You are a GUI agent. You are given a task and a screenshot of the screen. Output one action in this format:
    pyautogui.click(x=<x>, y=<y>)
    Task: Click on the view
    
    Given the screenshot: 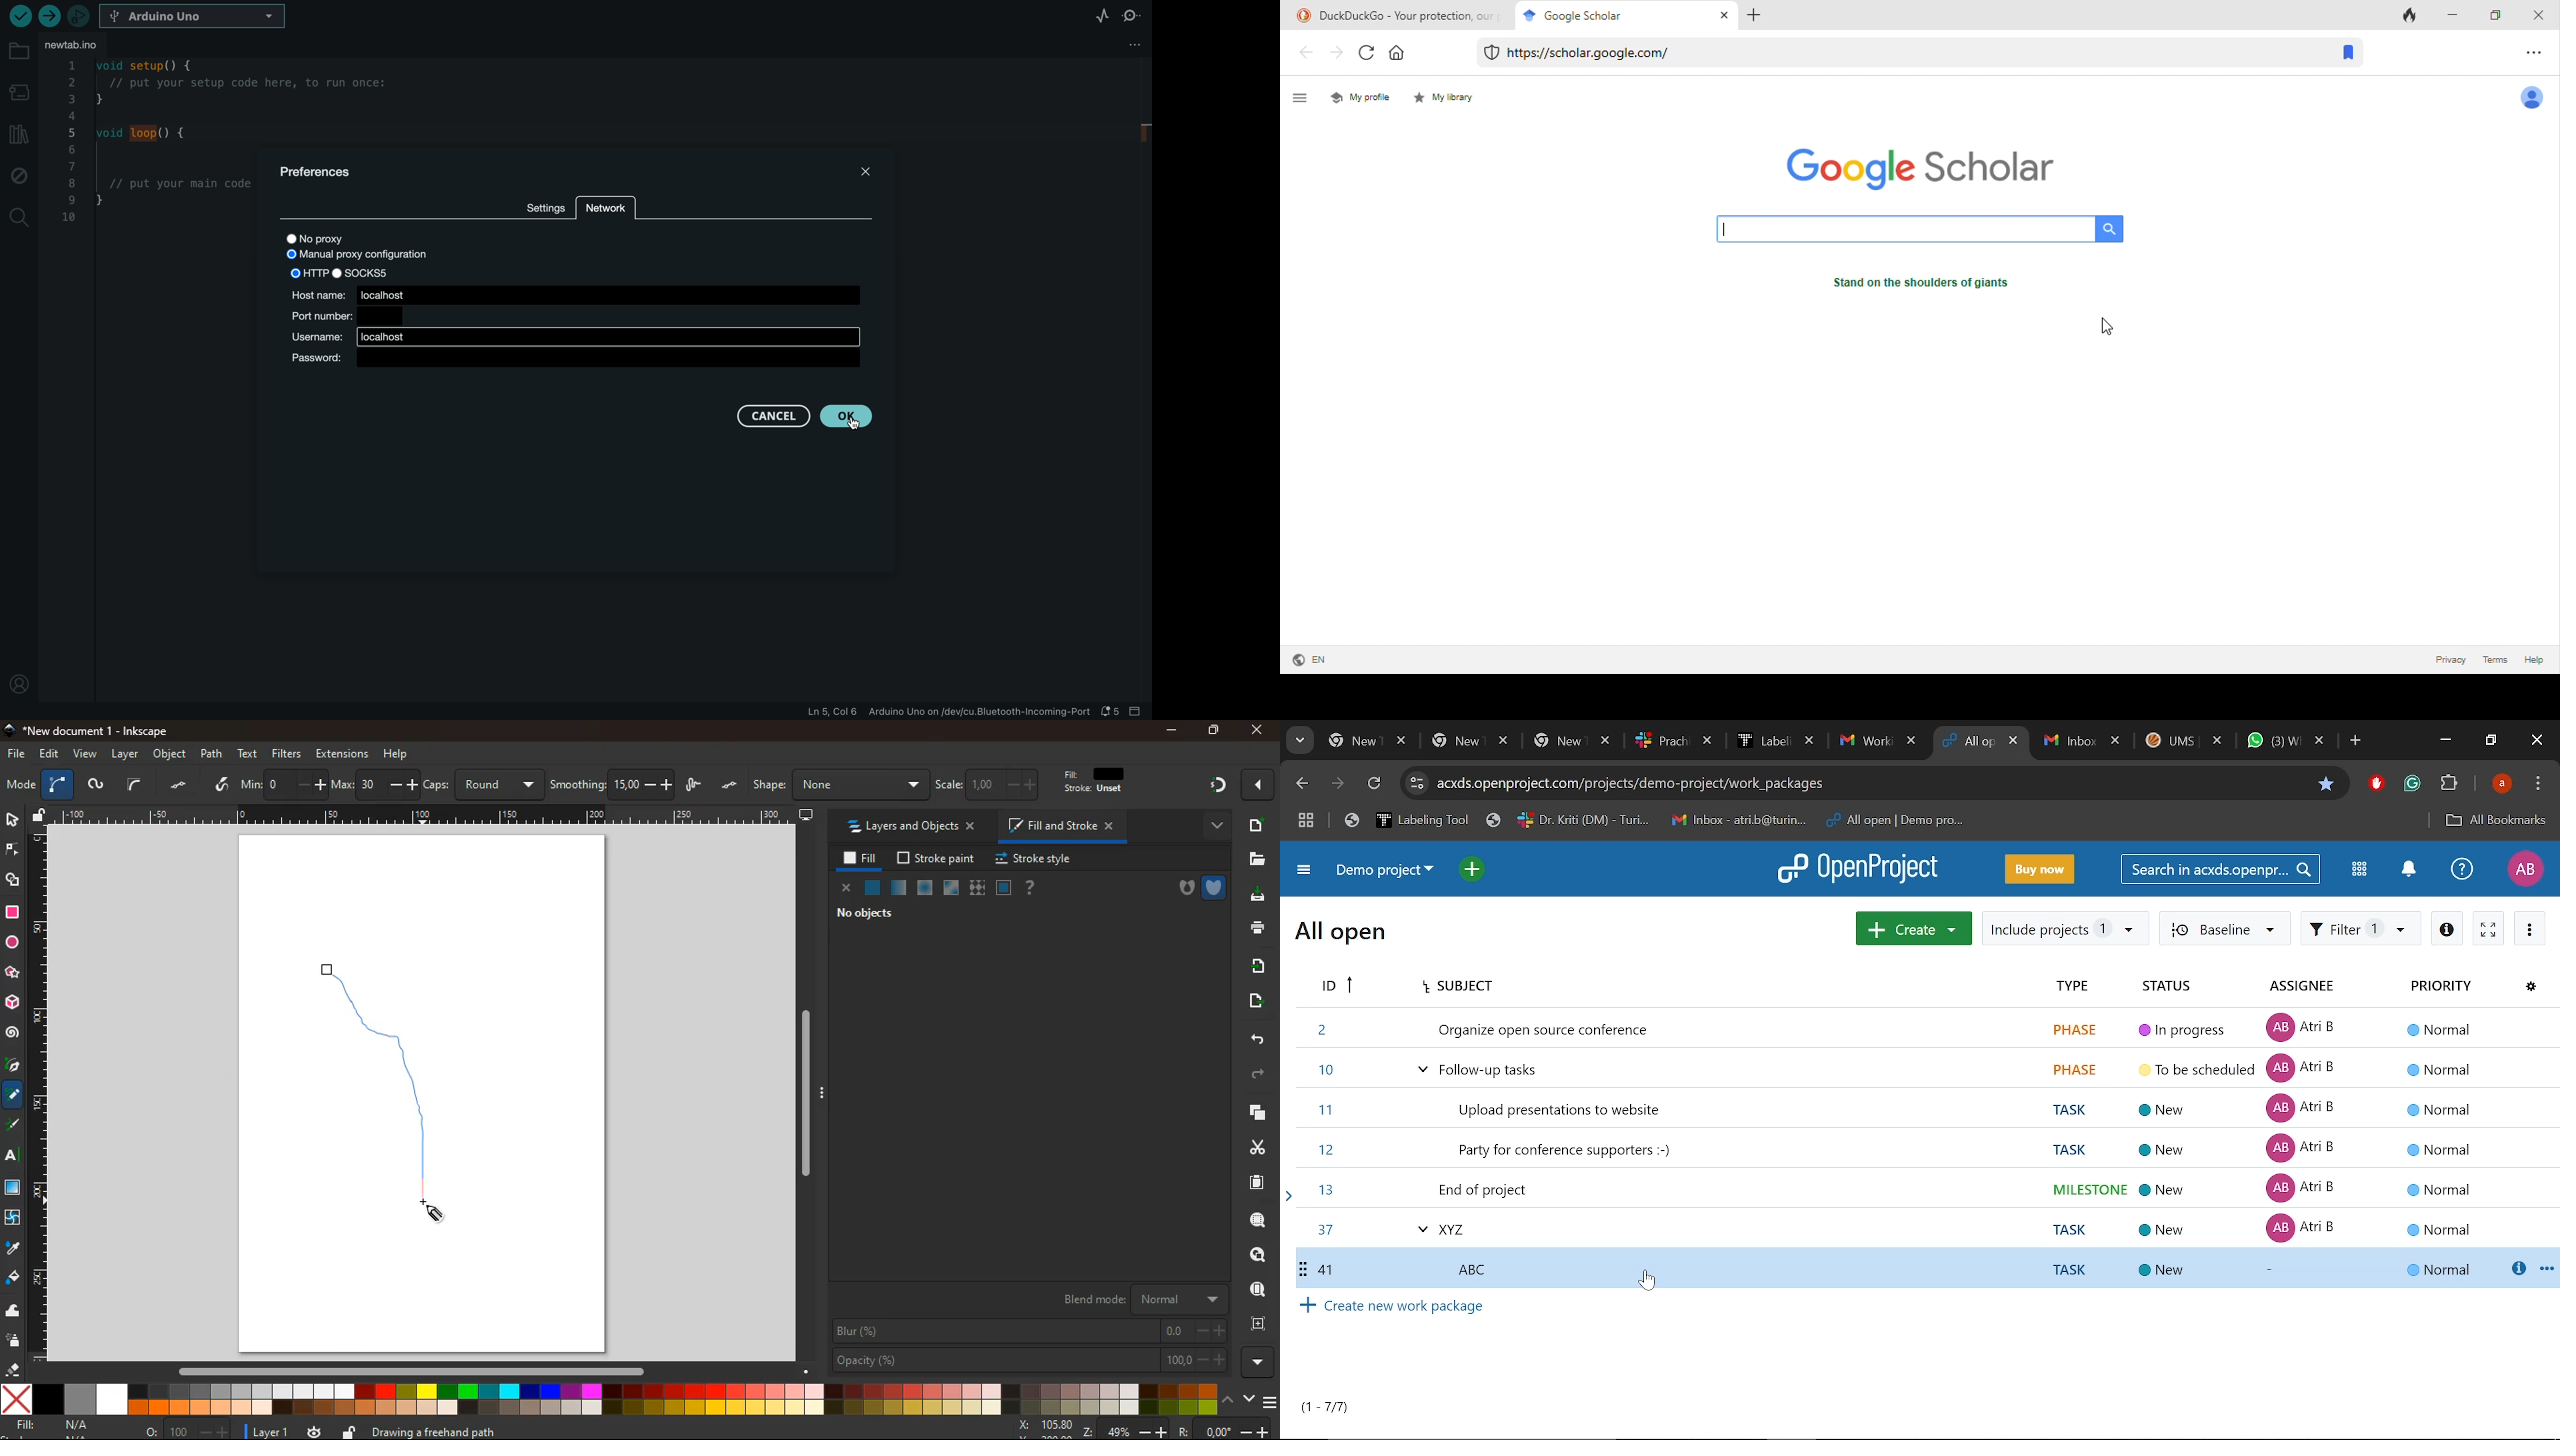 What is the action you would take?
    pyautogui.click(x=84, y=755)
    